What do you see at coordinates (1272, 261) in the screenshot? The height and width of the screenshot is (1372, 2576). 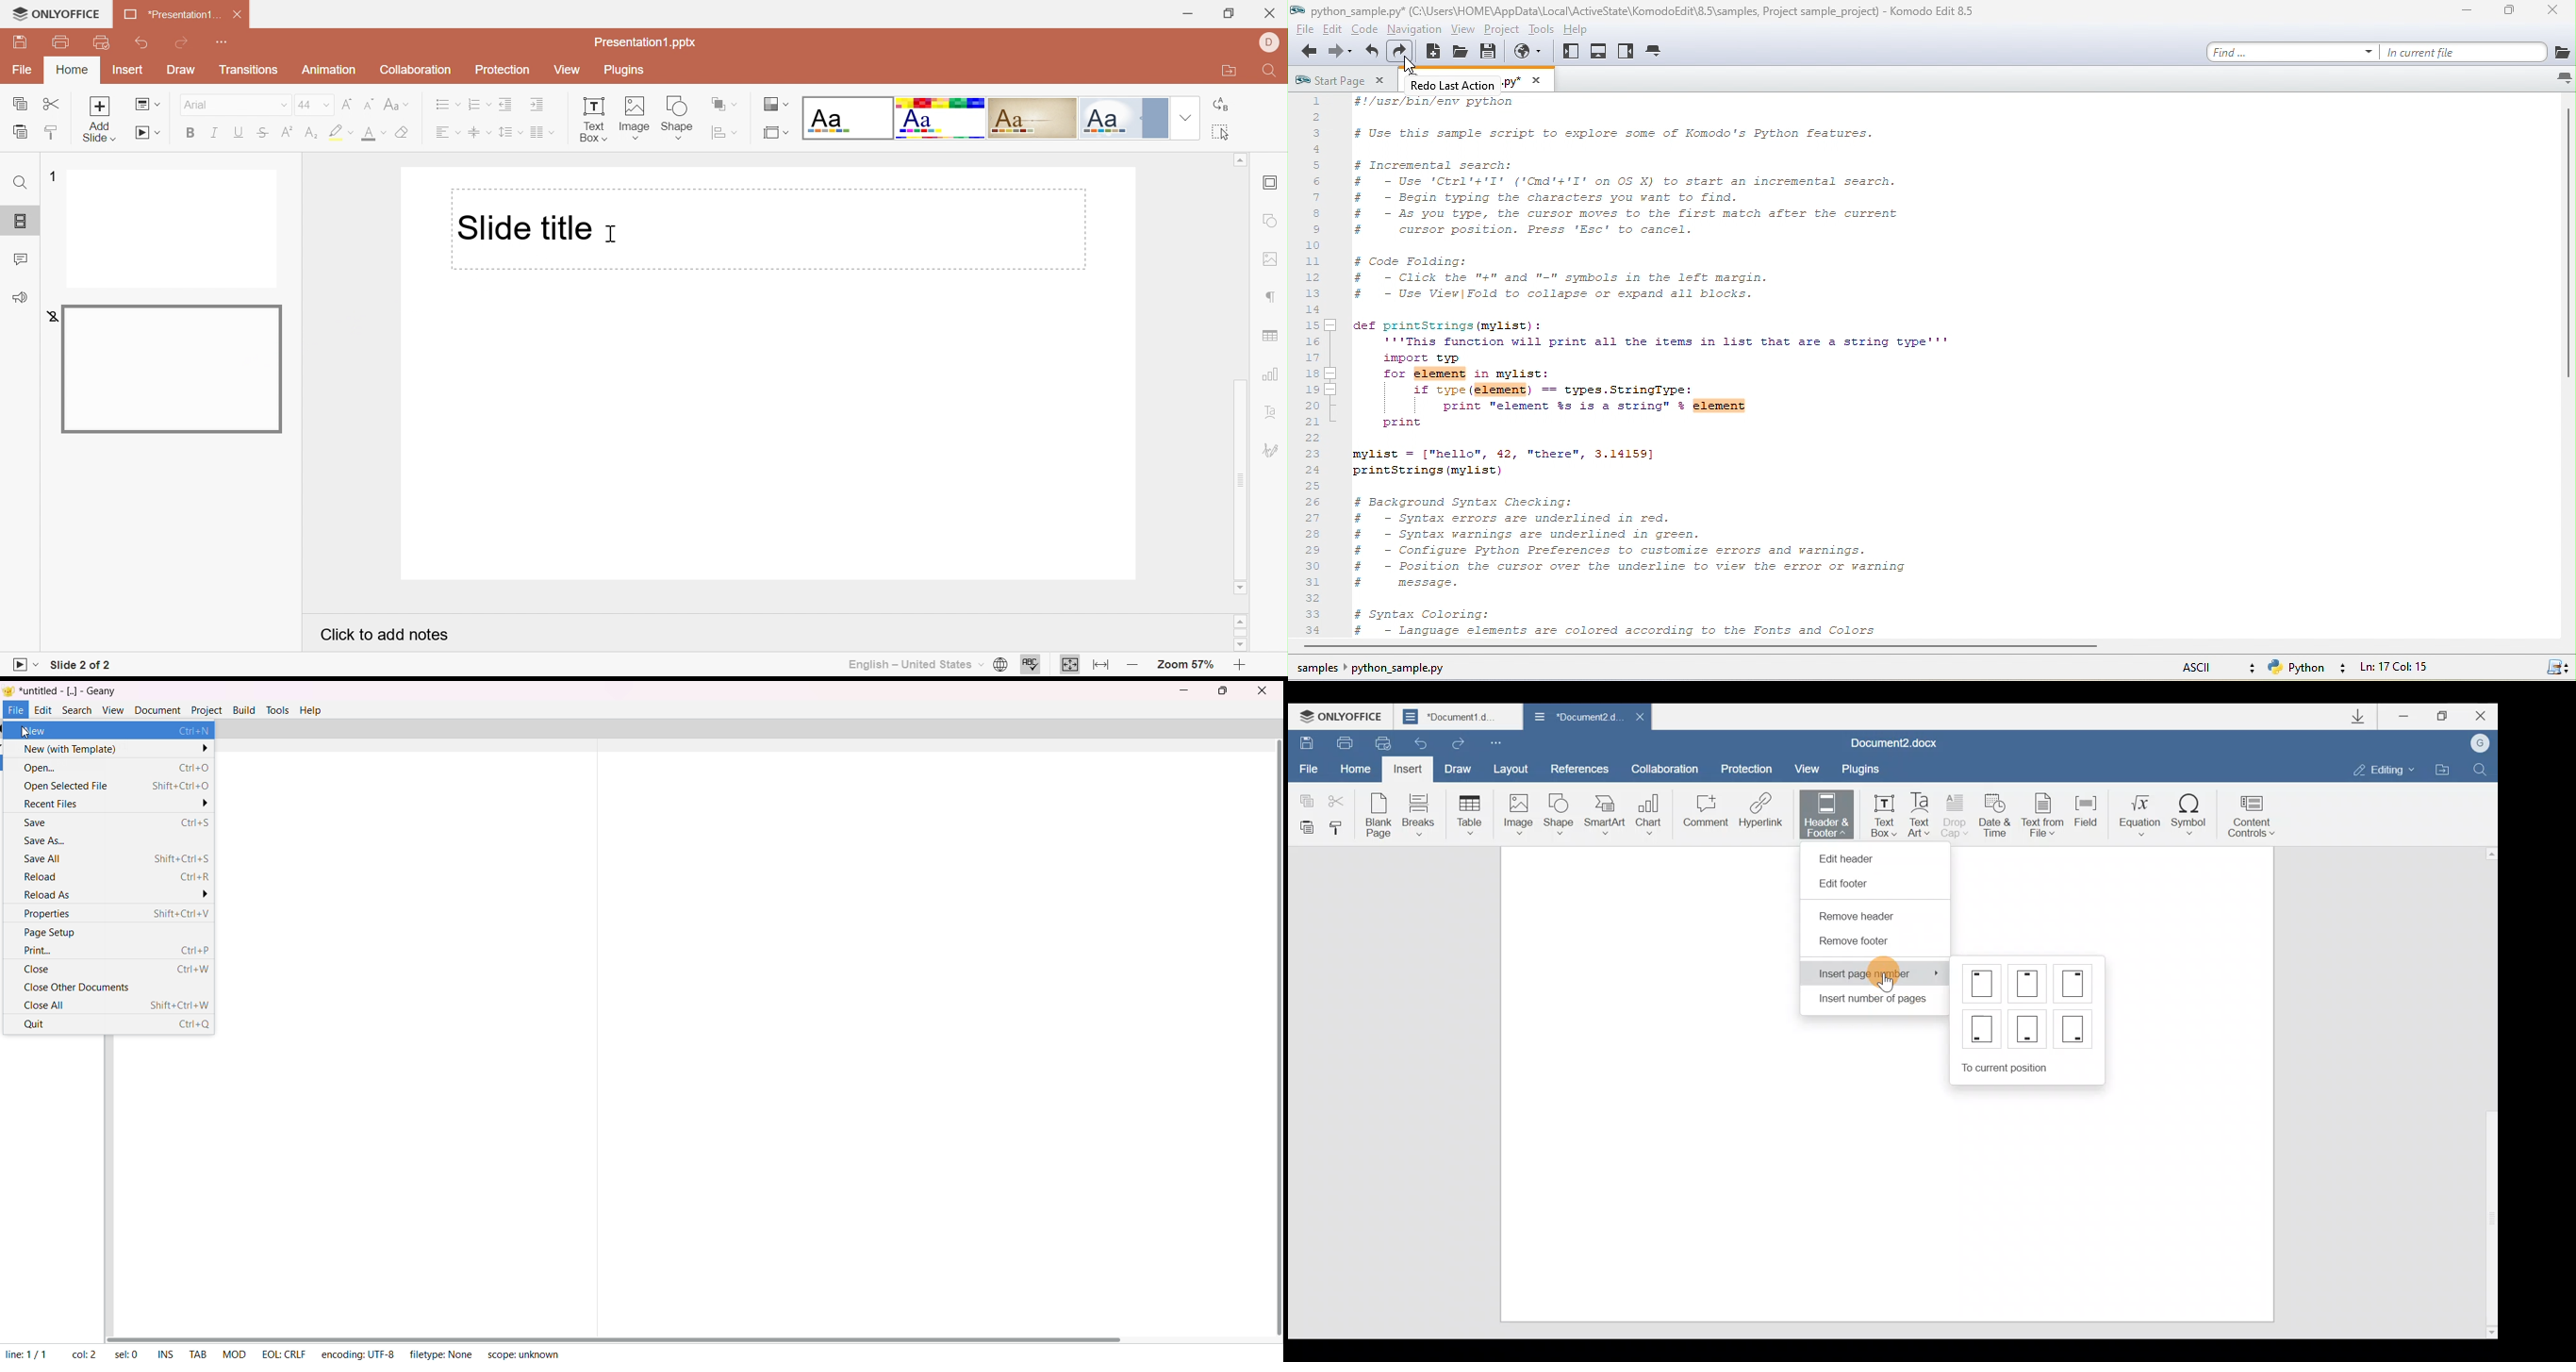 I see `Image settings` at bounding box center [1272, 261].